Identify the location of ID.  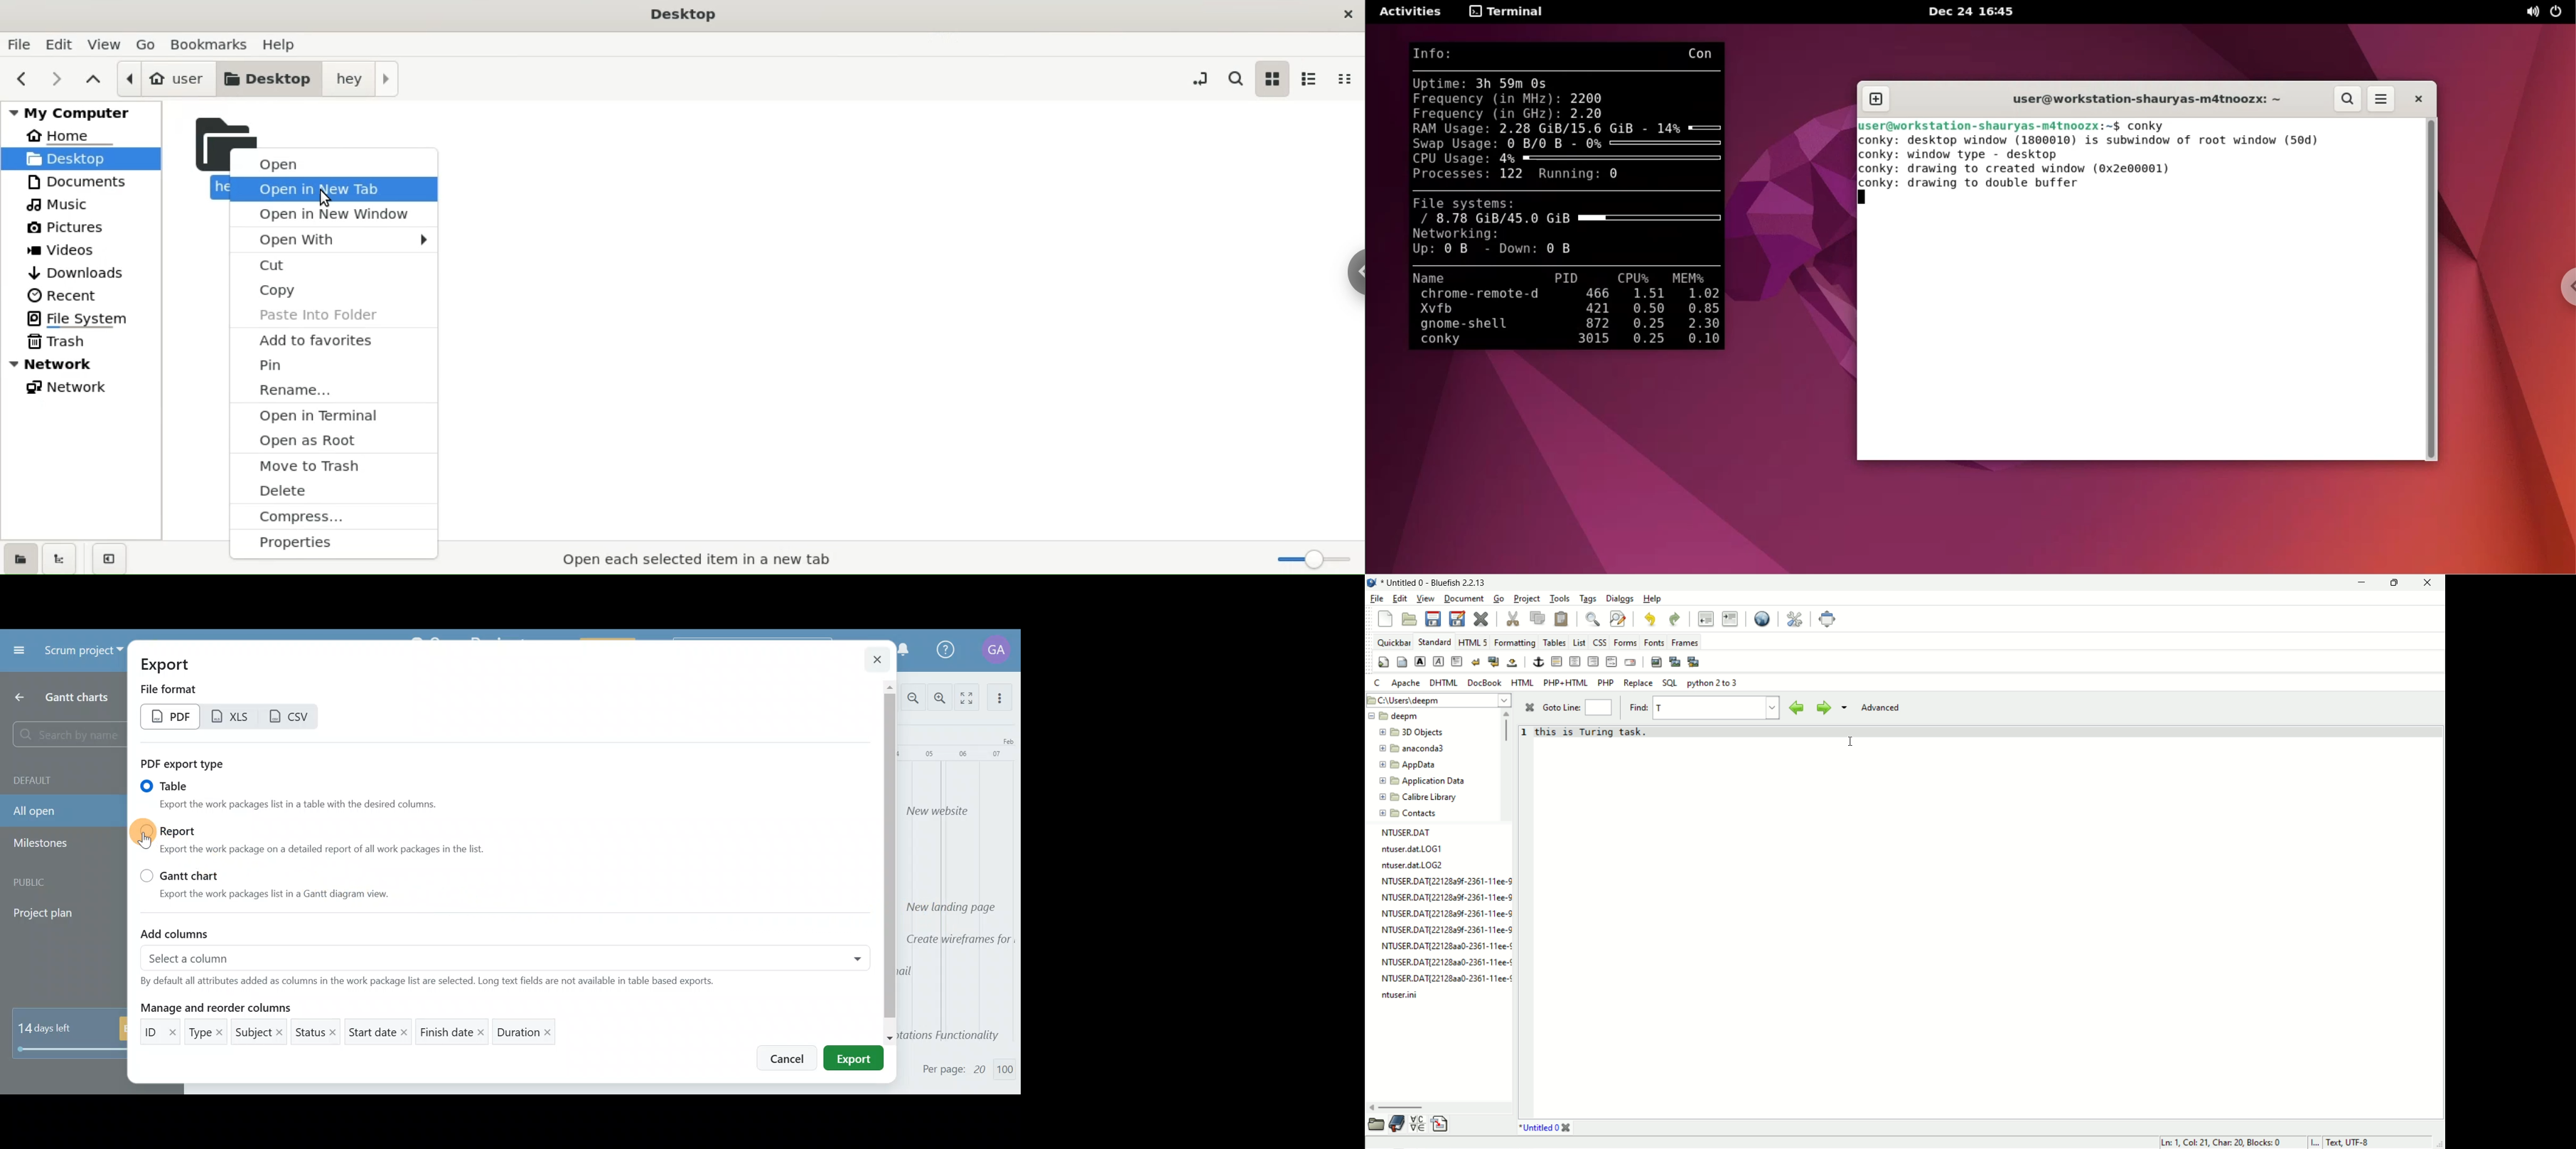
(161, 1033).